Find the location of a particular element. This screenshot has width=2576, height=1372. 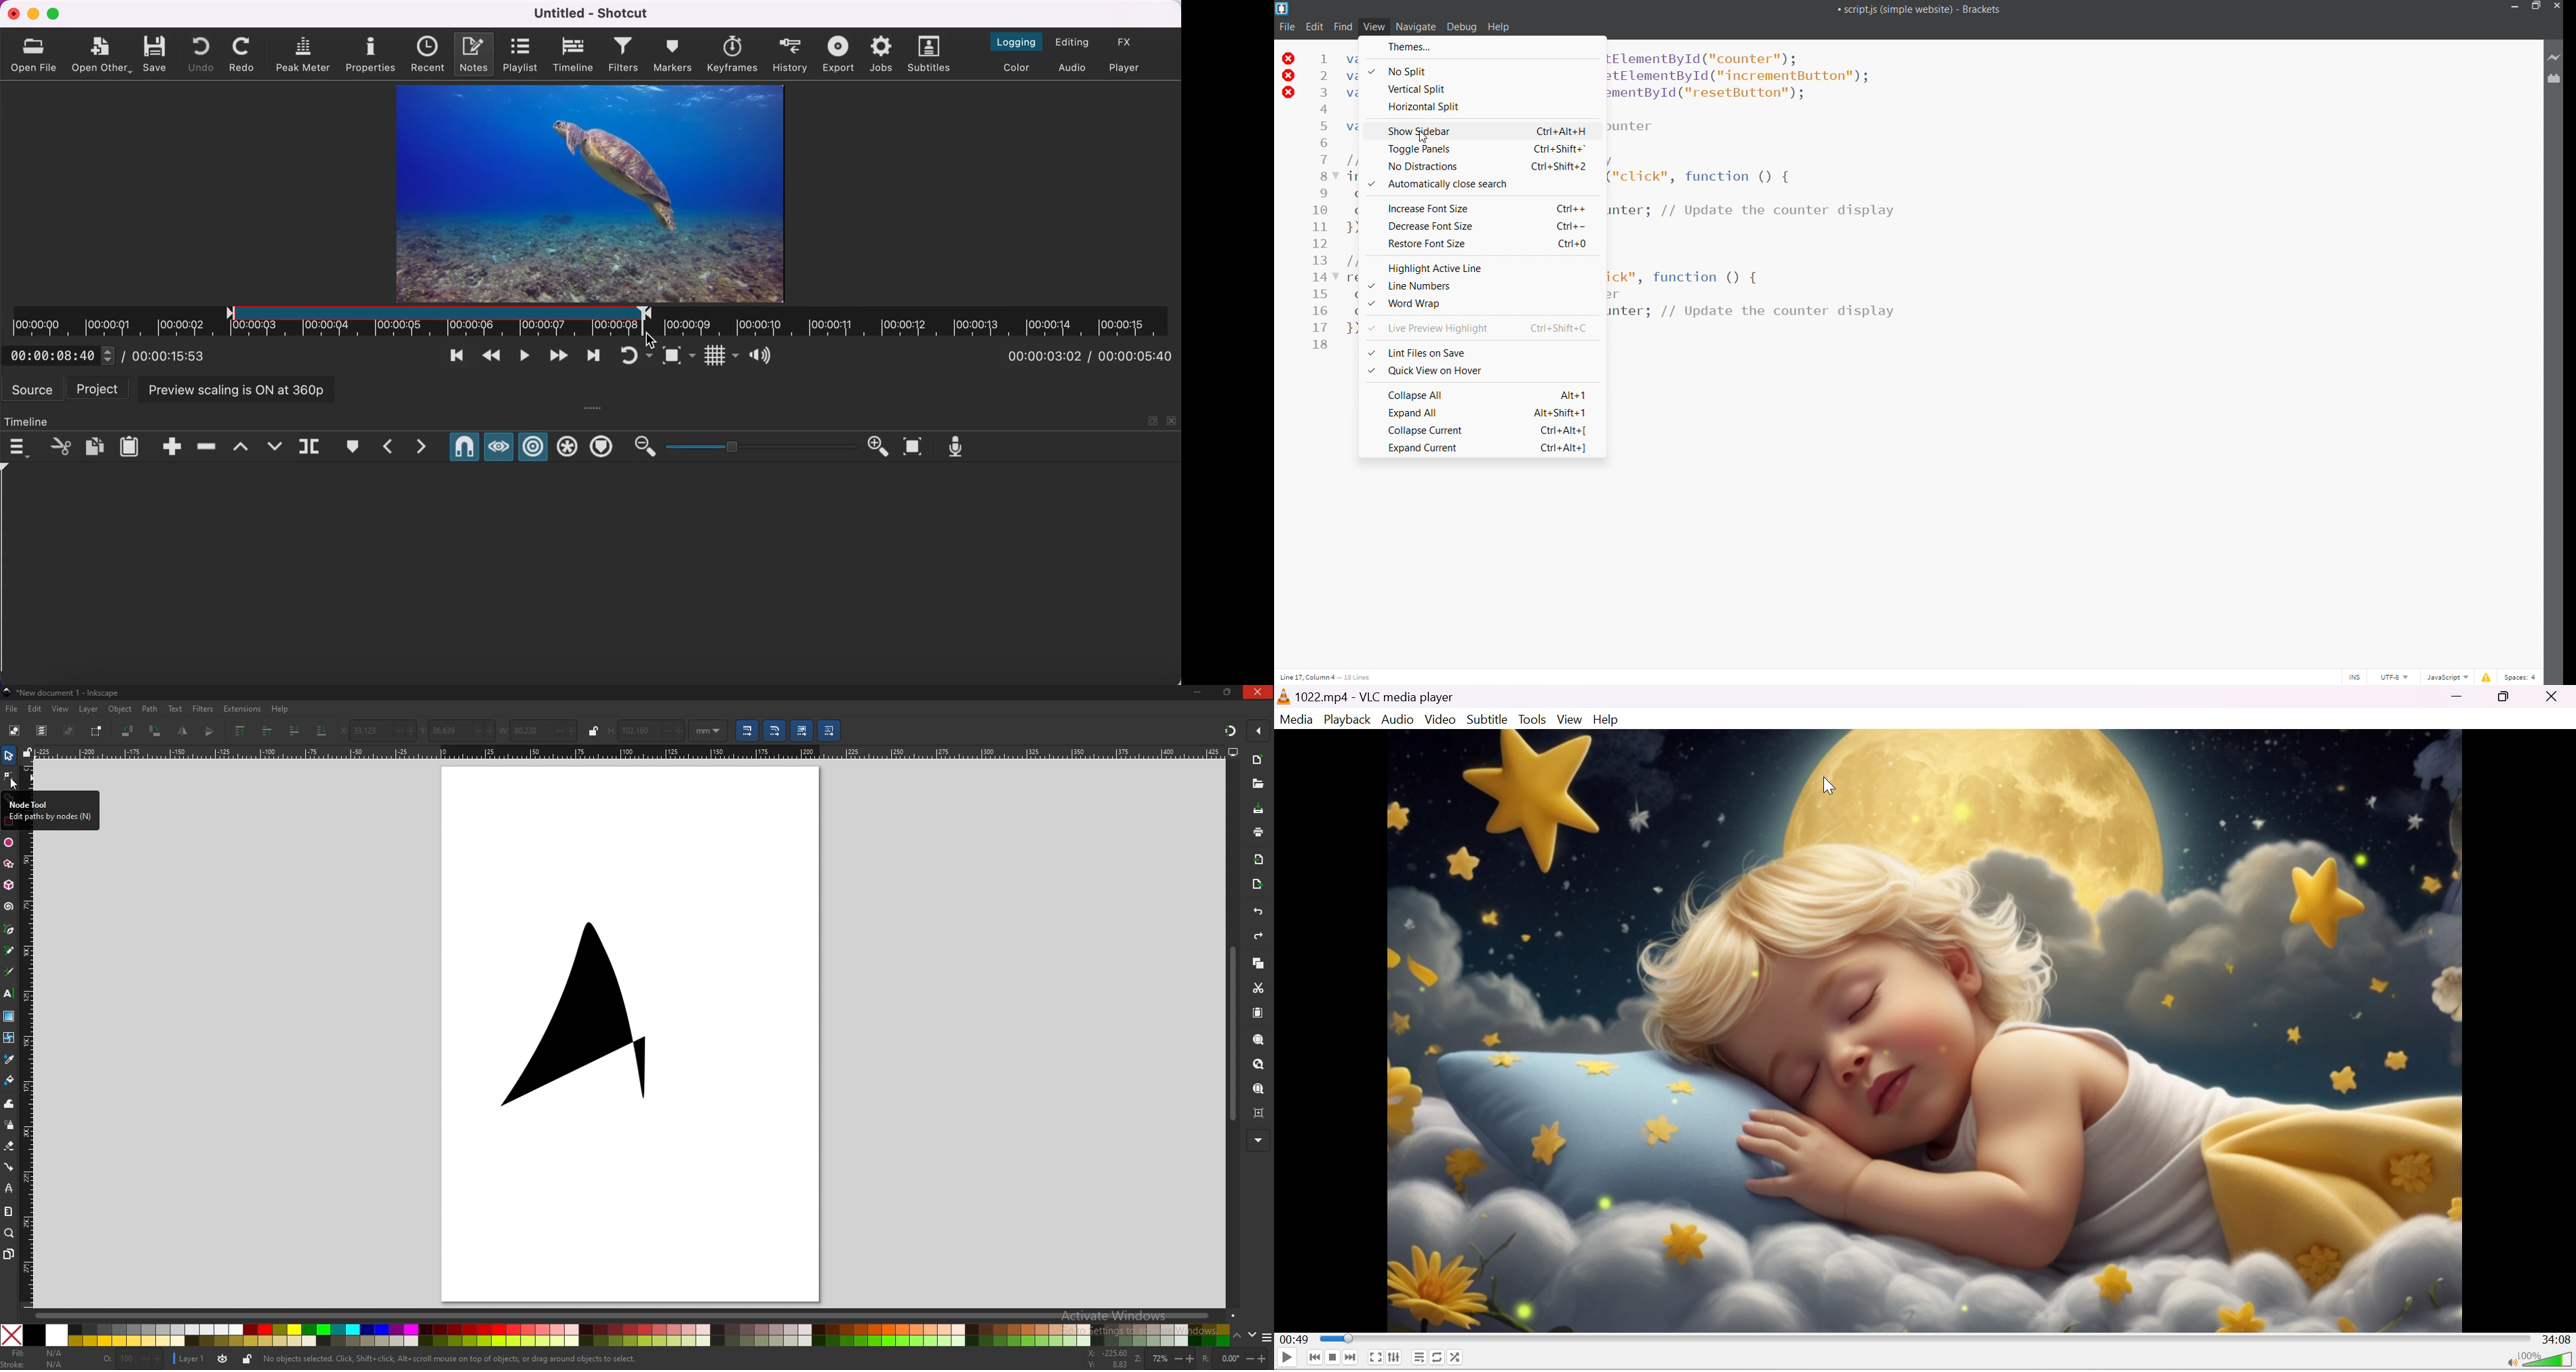

live preview highlight is located at coordinates (1482, 327).